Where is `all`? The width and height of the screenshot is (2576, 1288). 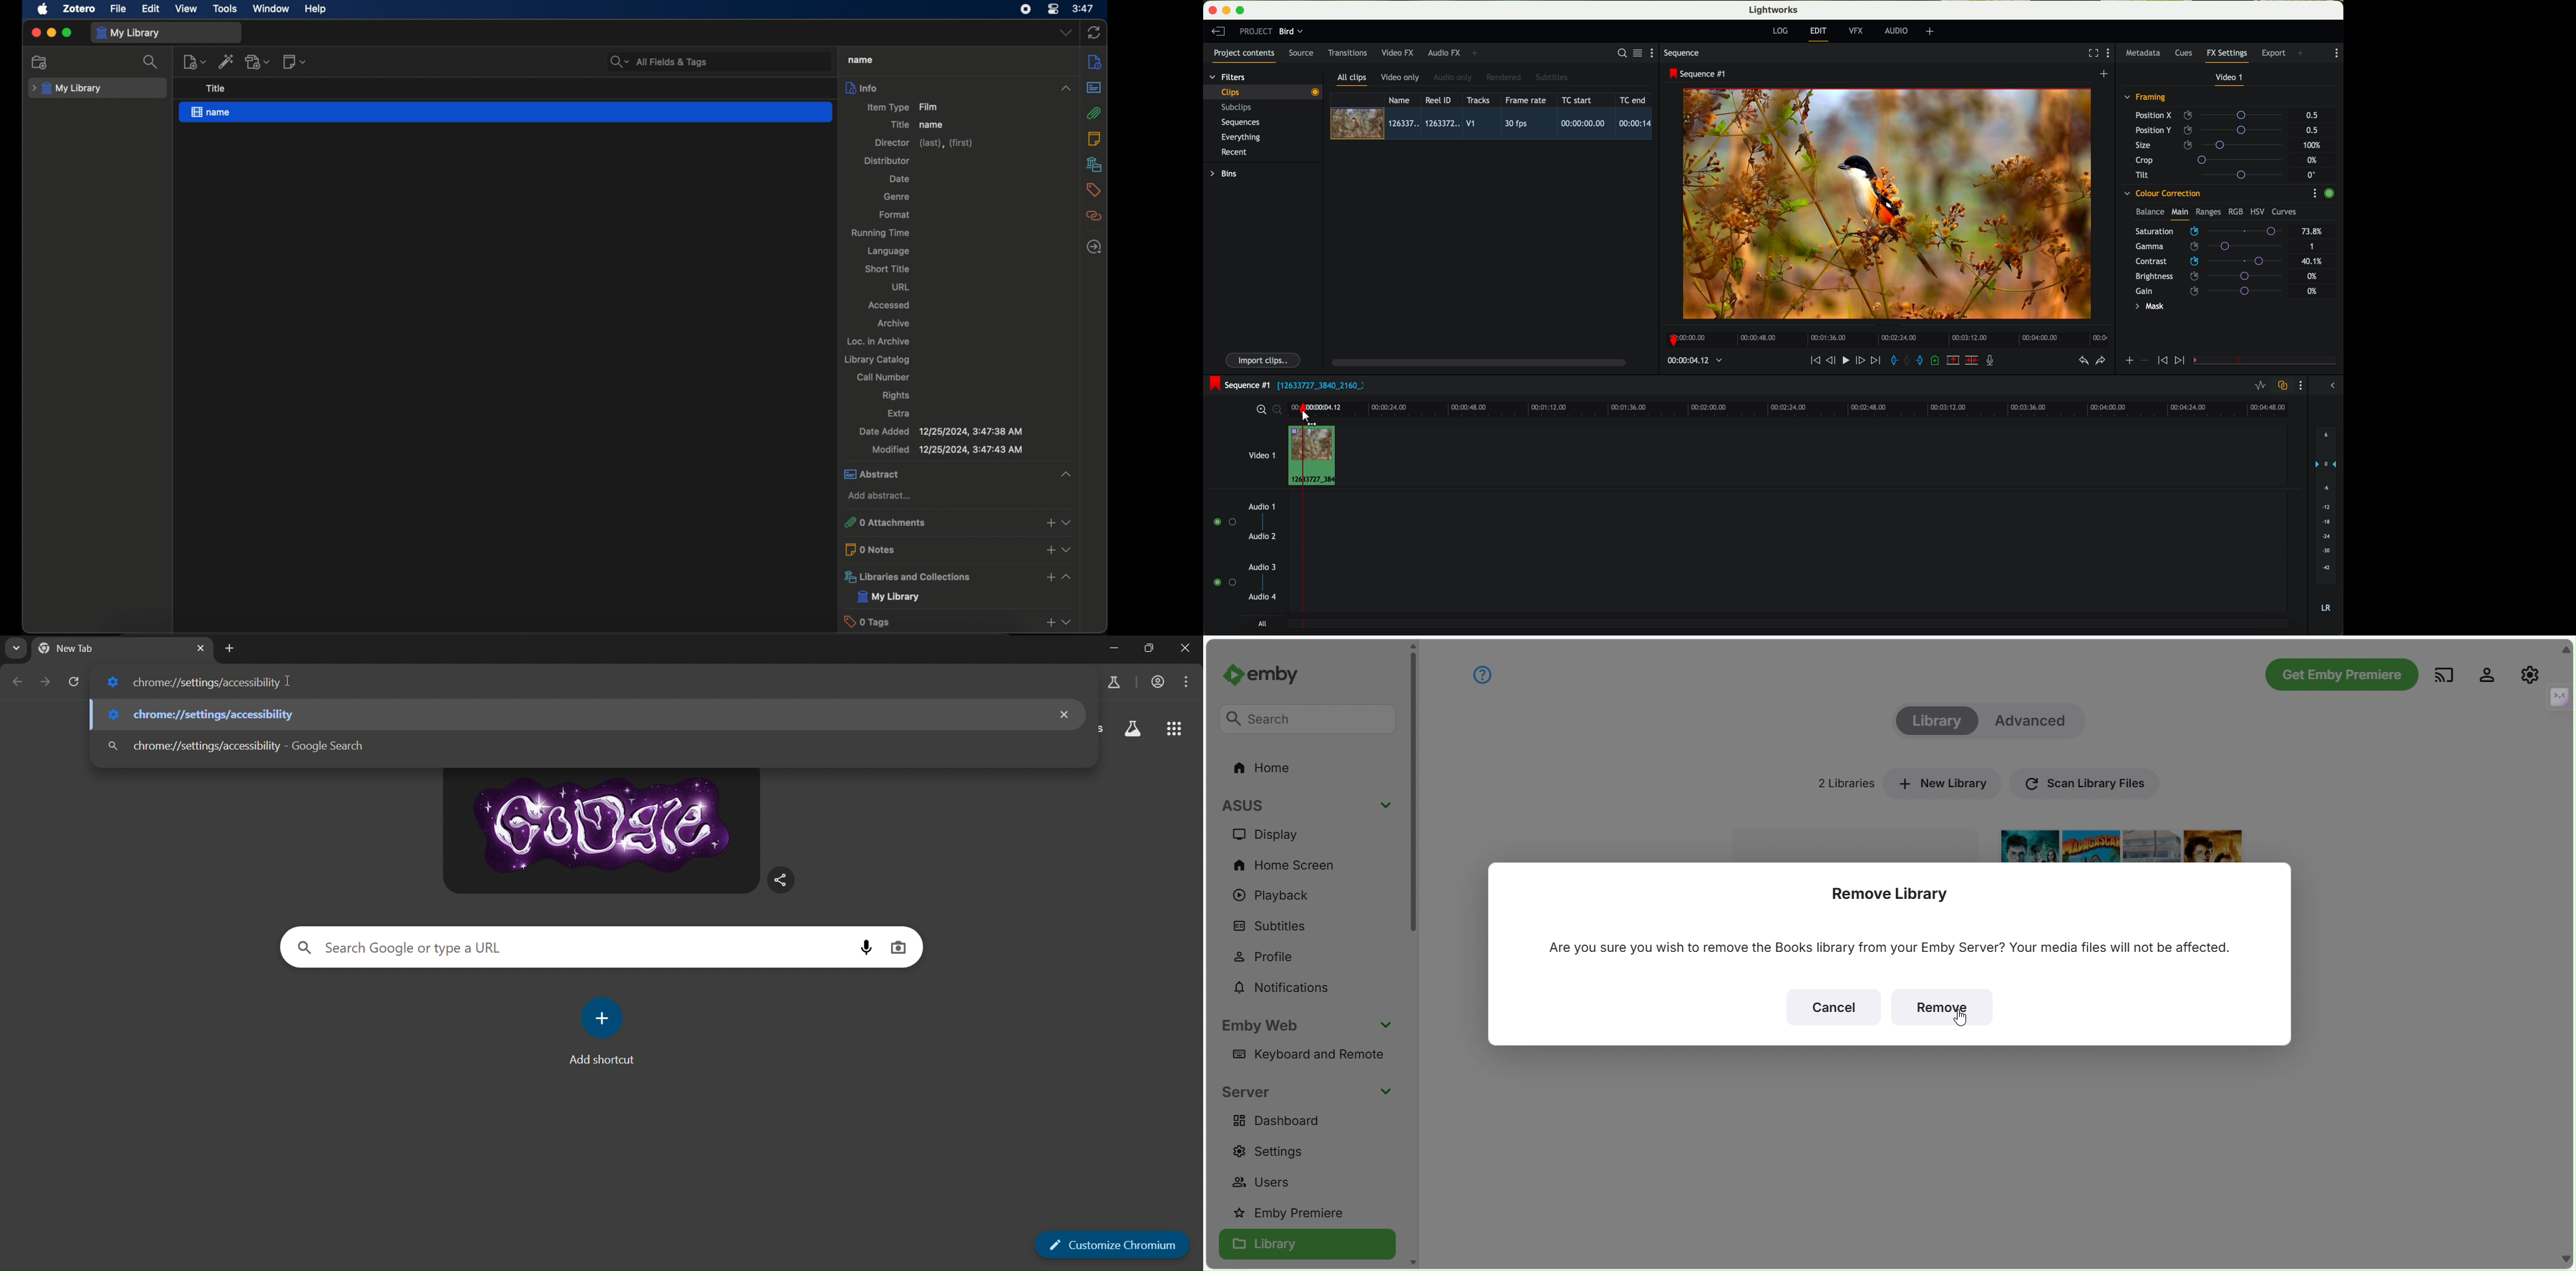 all is located at coordinates (1262, 623).